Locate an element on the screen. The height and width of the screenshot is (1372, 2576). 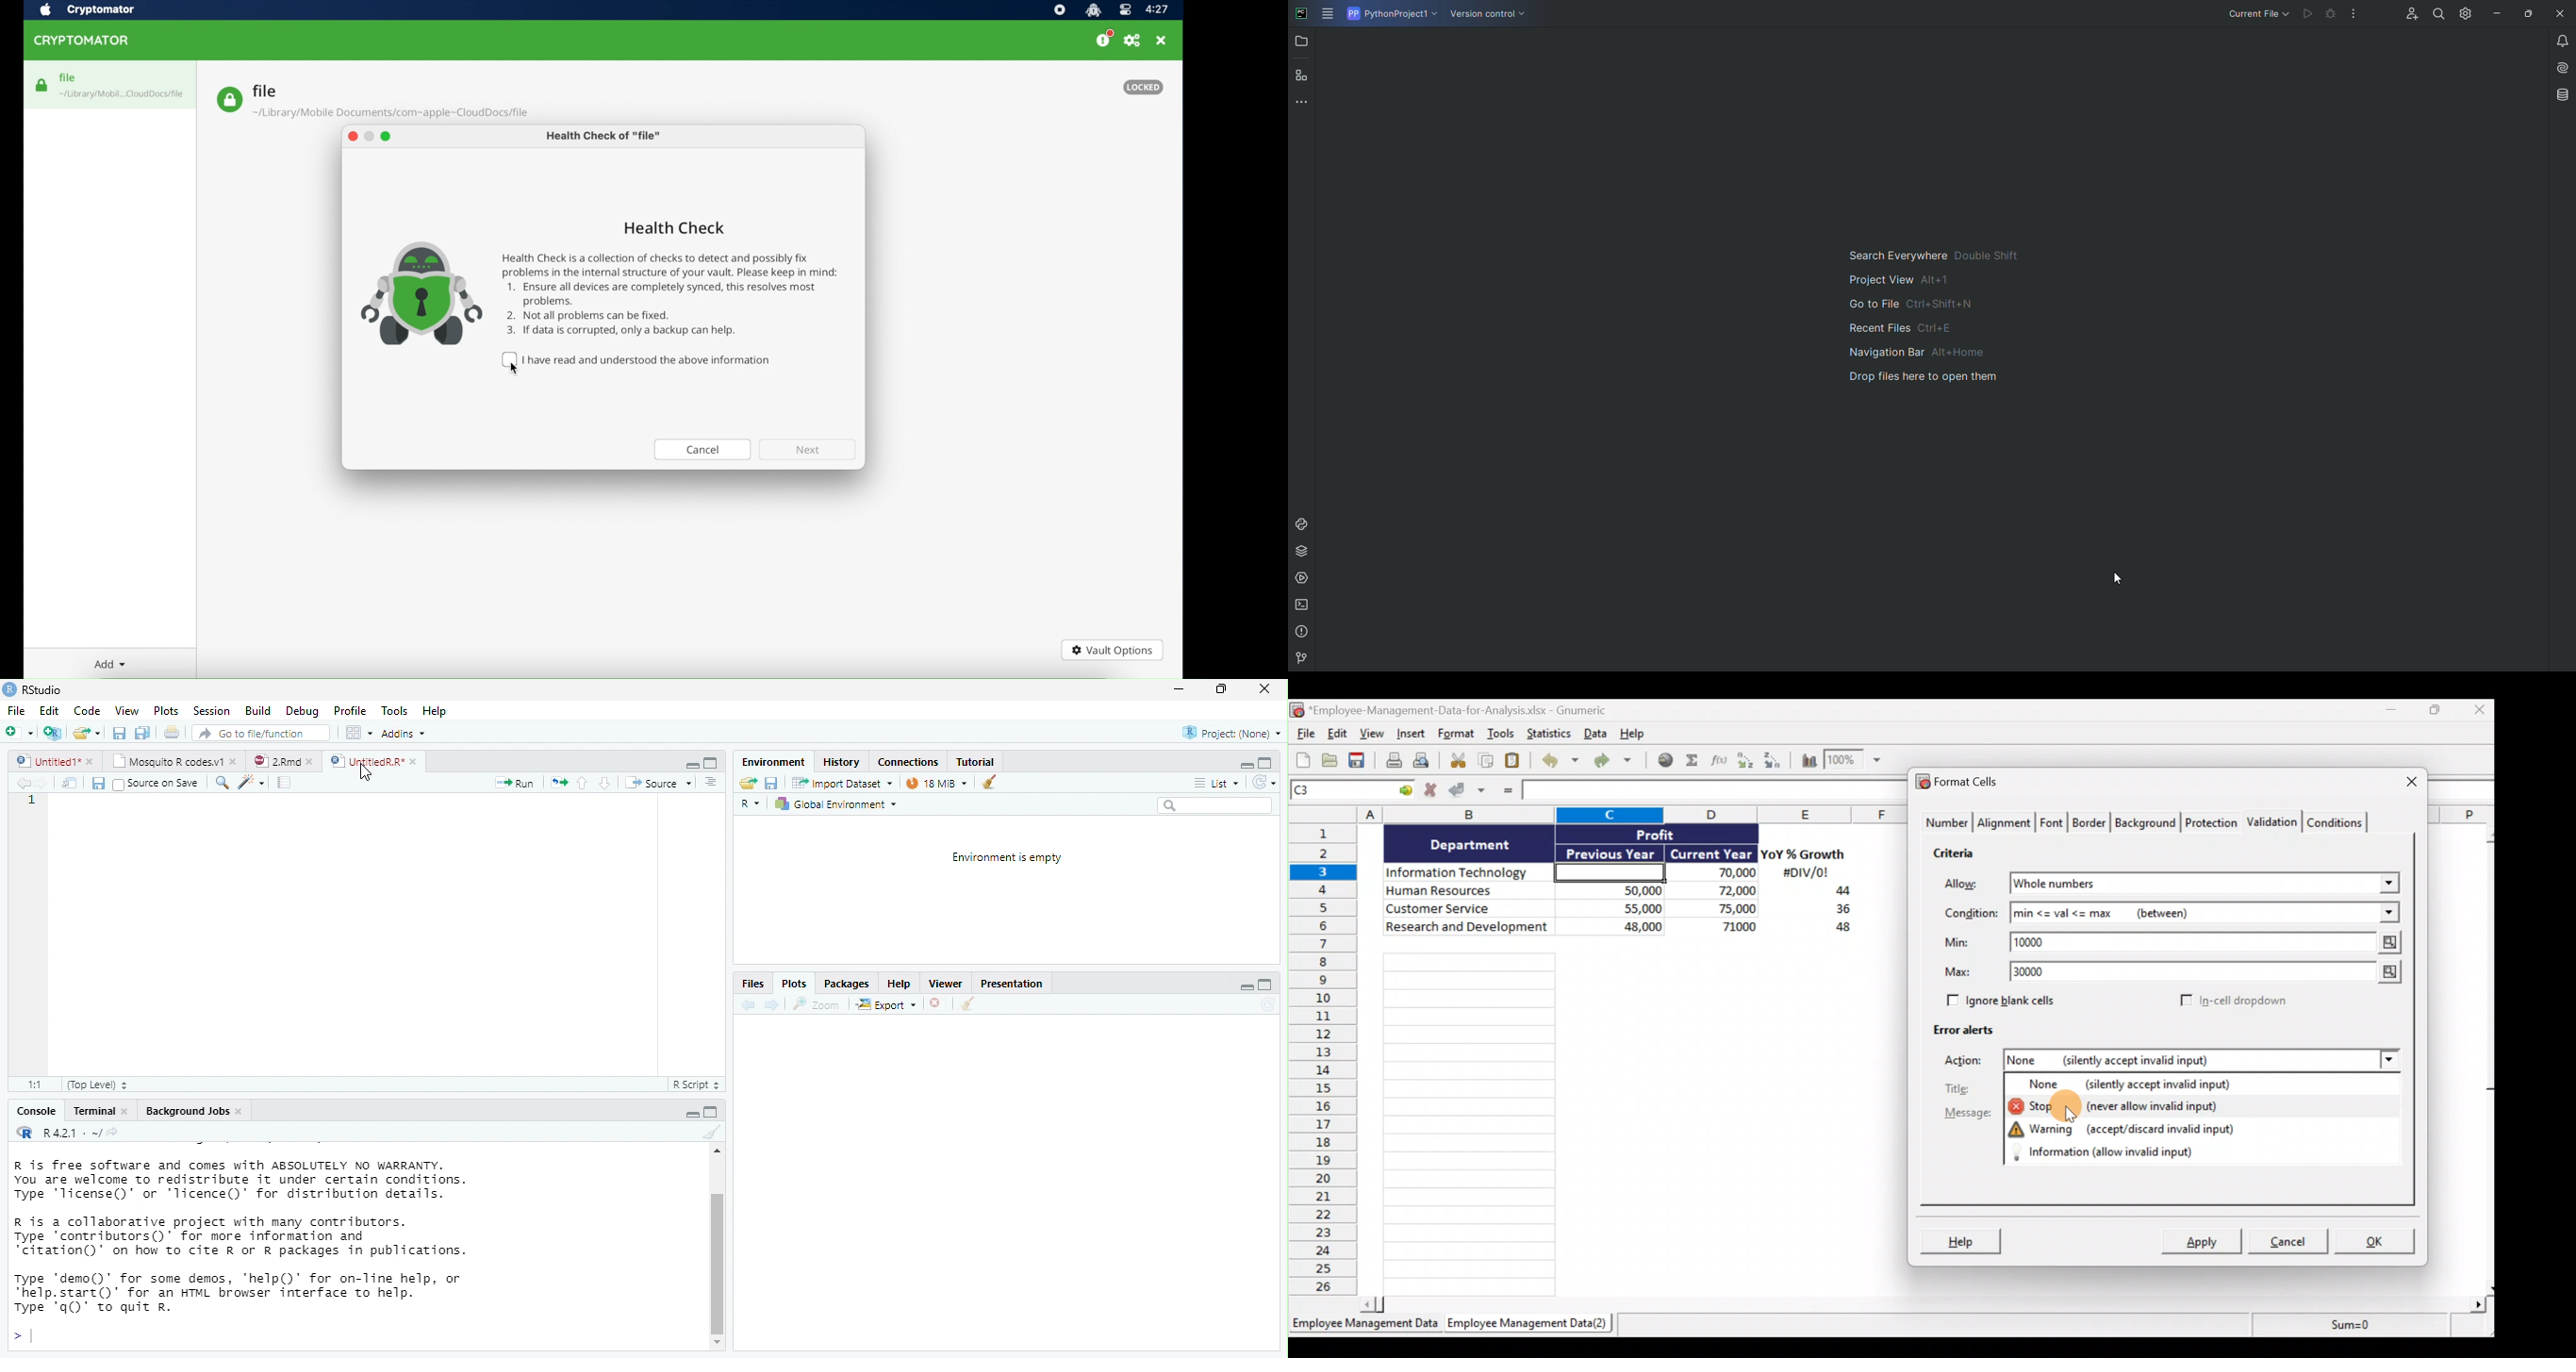
Edit is located at coordinates (1336, 734).